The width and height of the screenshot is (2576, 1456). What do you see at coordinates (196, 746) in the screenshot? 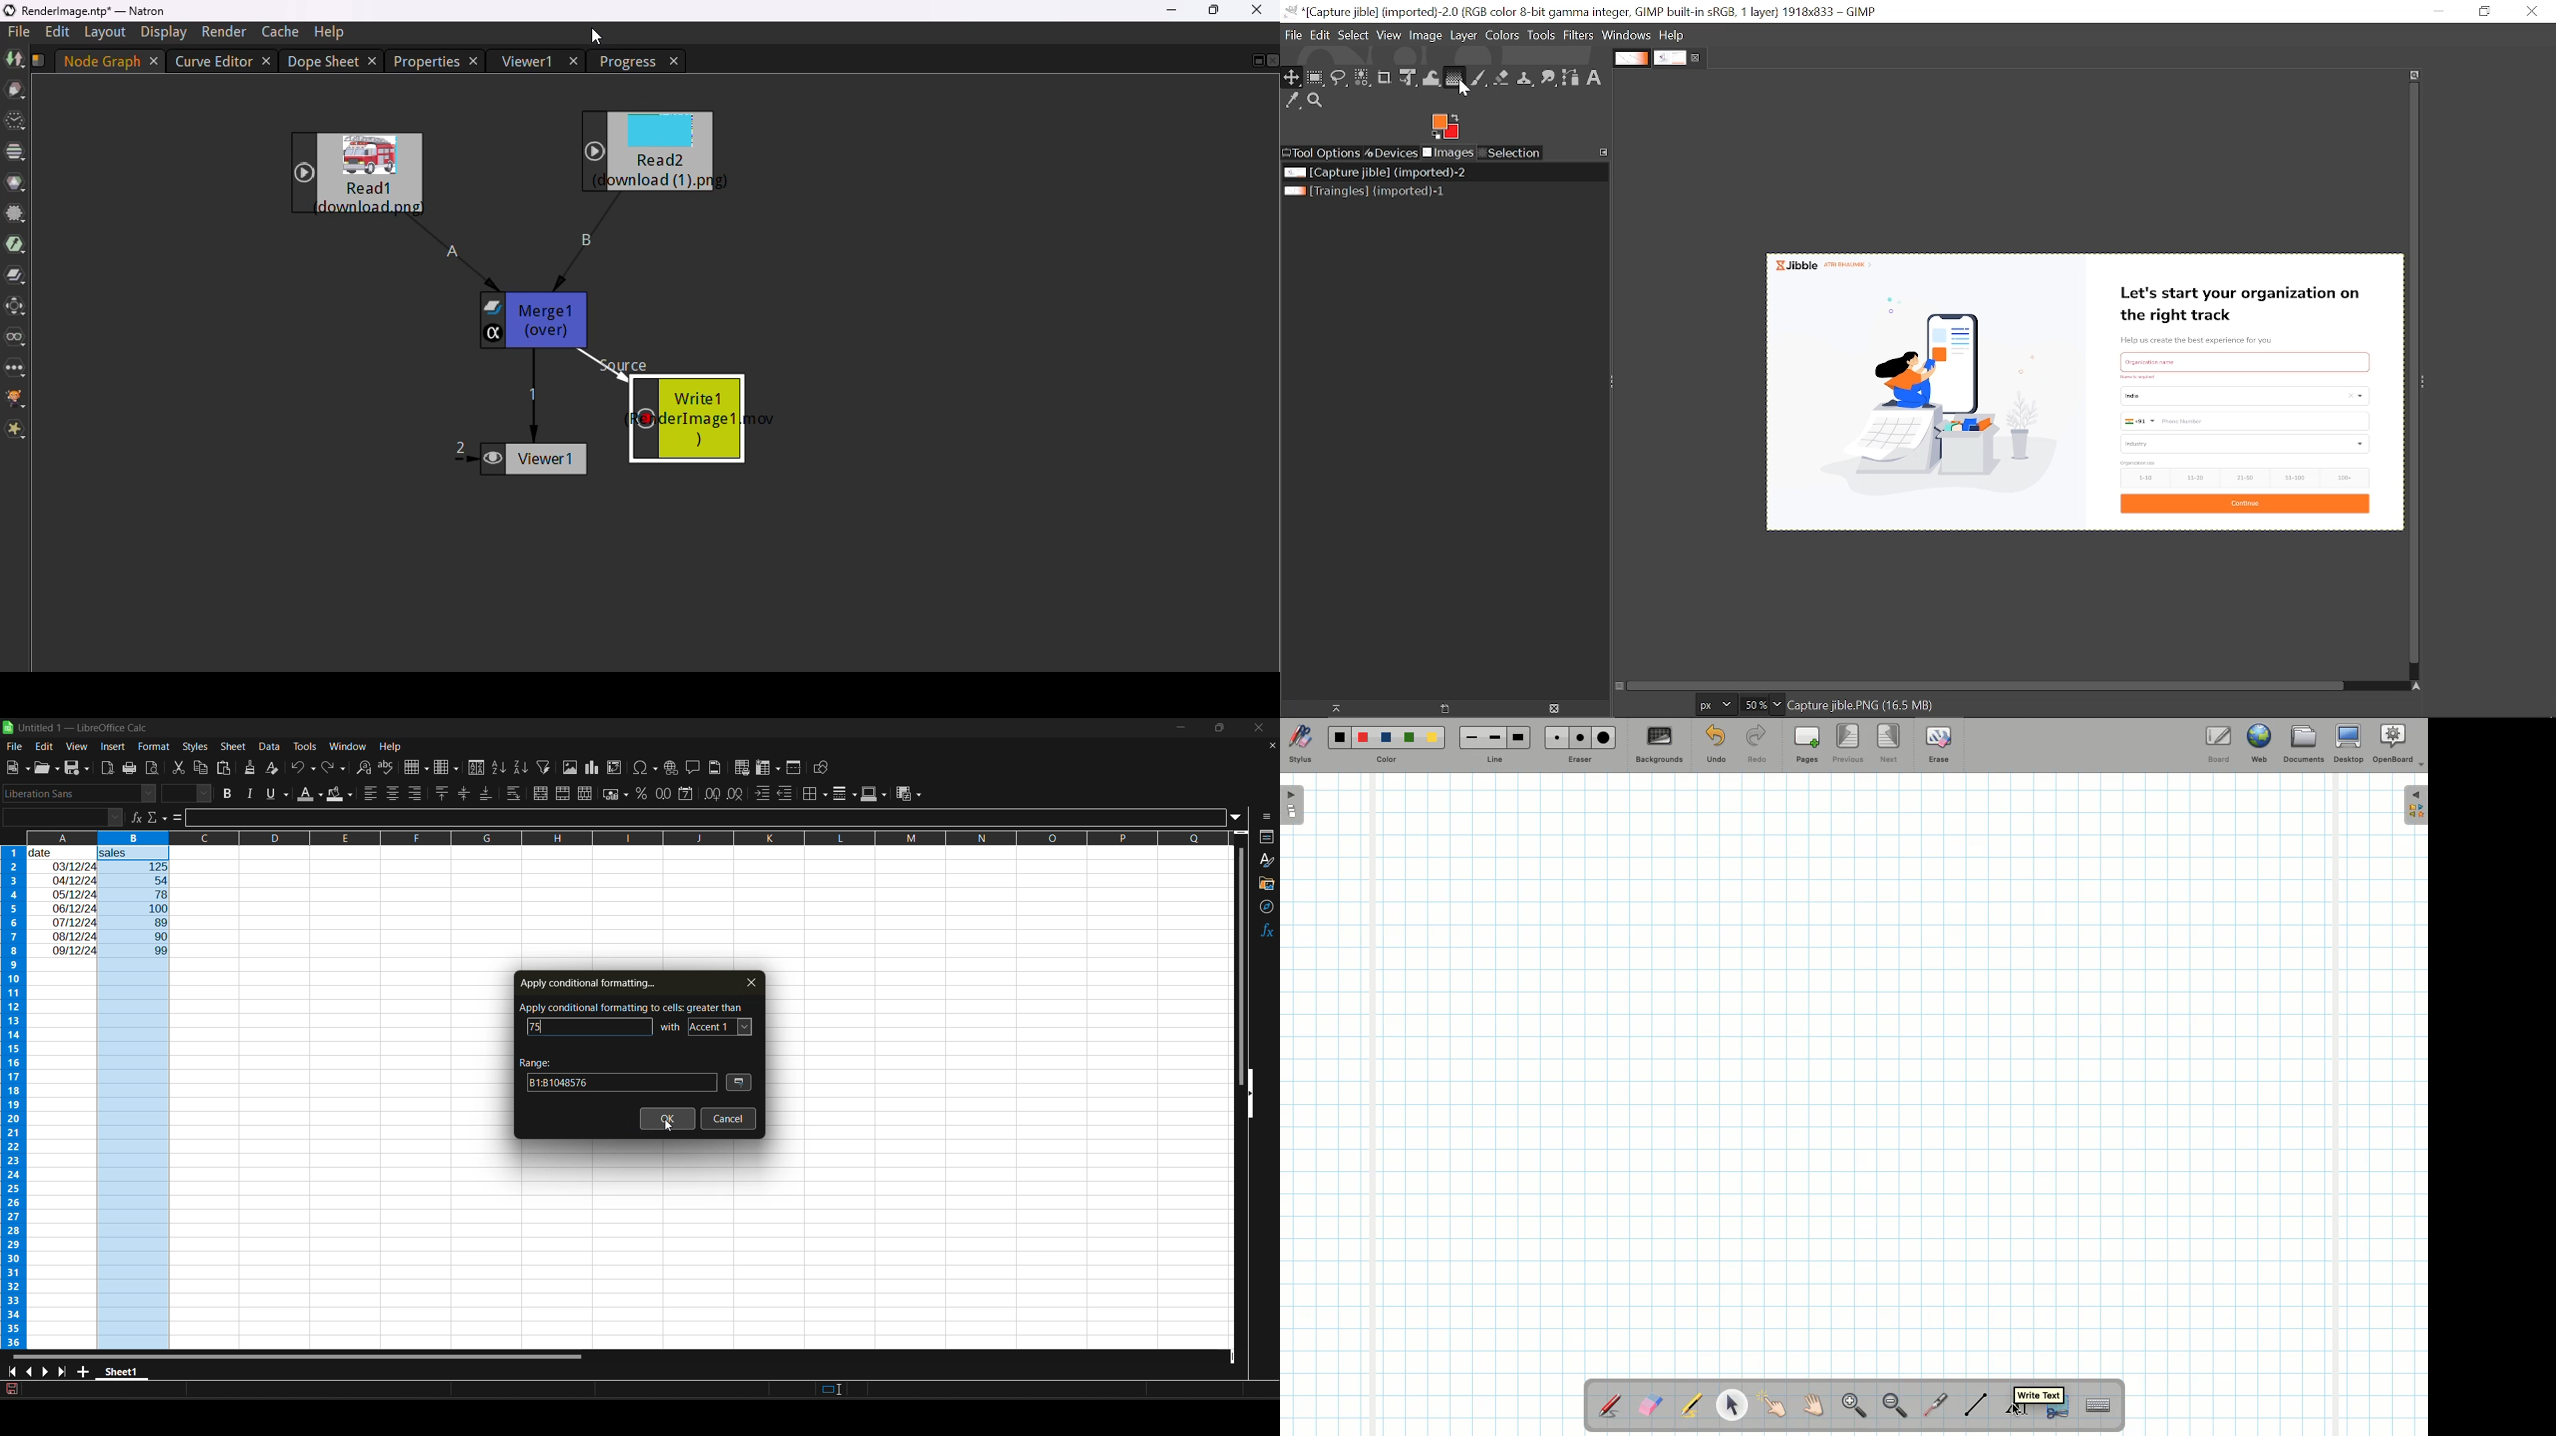
I see `styles` at bounding box center [196, 746].